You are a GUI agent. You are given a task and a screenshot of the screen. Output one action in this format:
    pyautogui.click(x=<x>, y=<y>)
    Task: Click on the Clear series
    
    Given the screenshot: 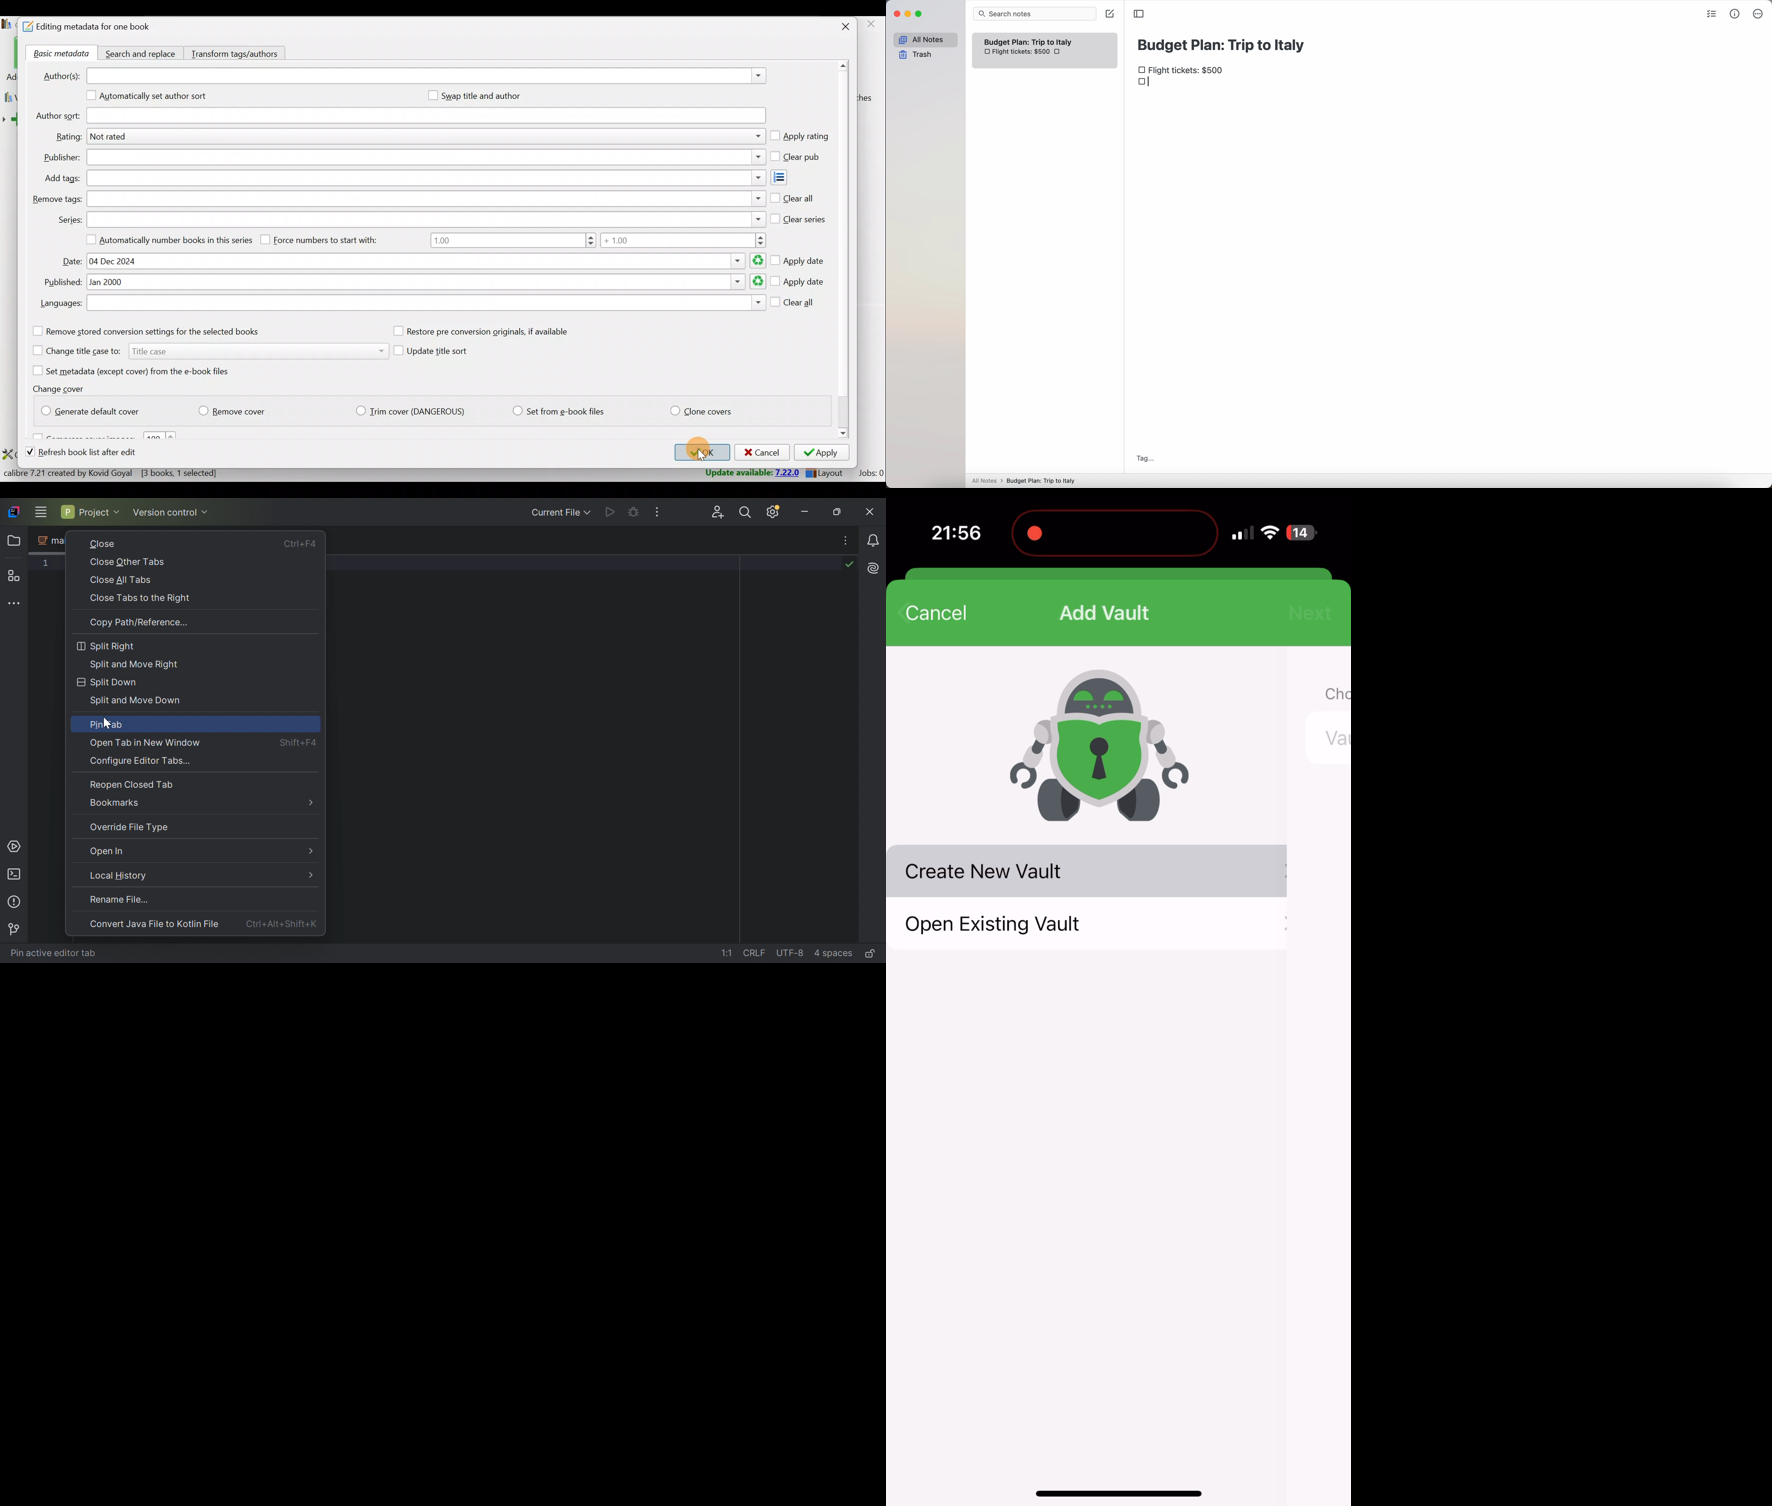 What is the action you would take?
    pyautogui.click(x=799, y=217)
    